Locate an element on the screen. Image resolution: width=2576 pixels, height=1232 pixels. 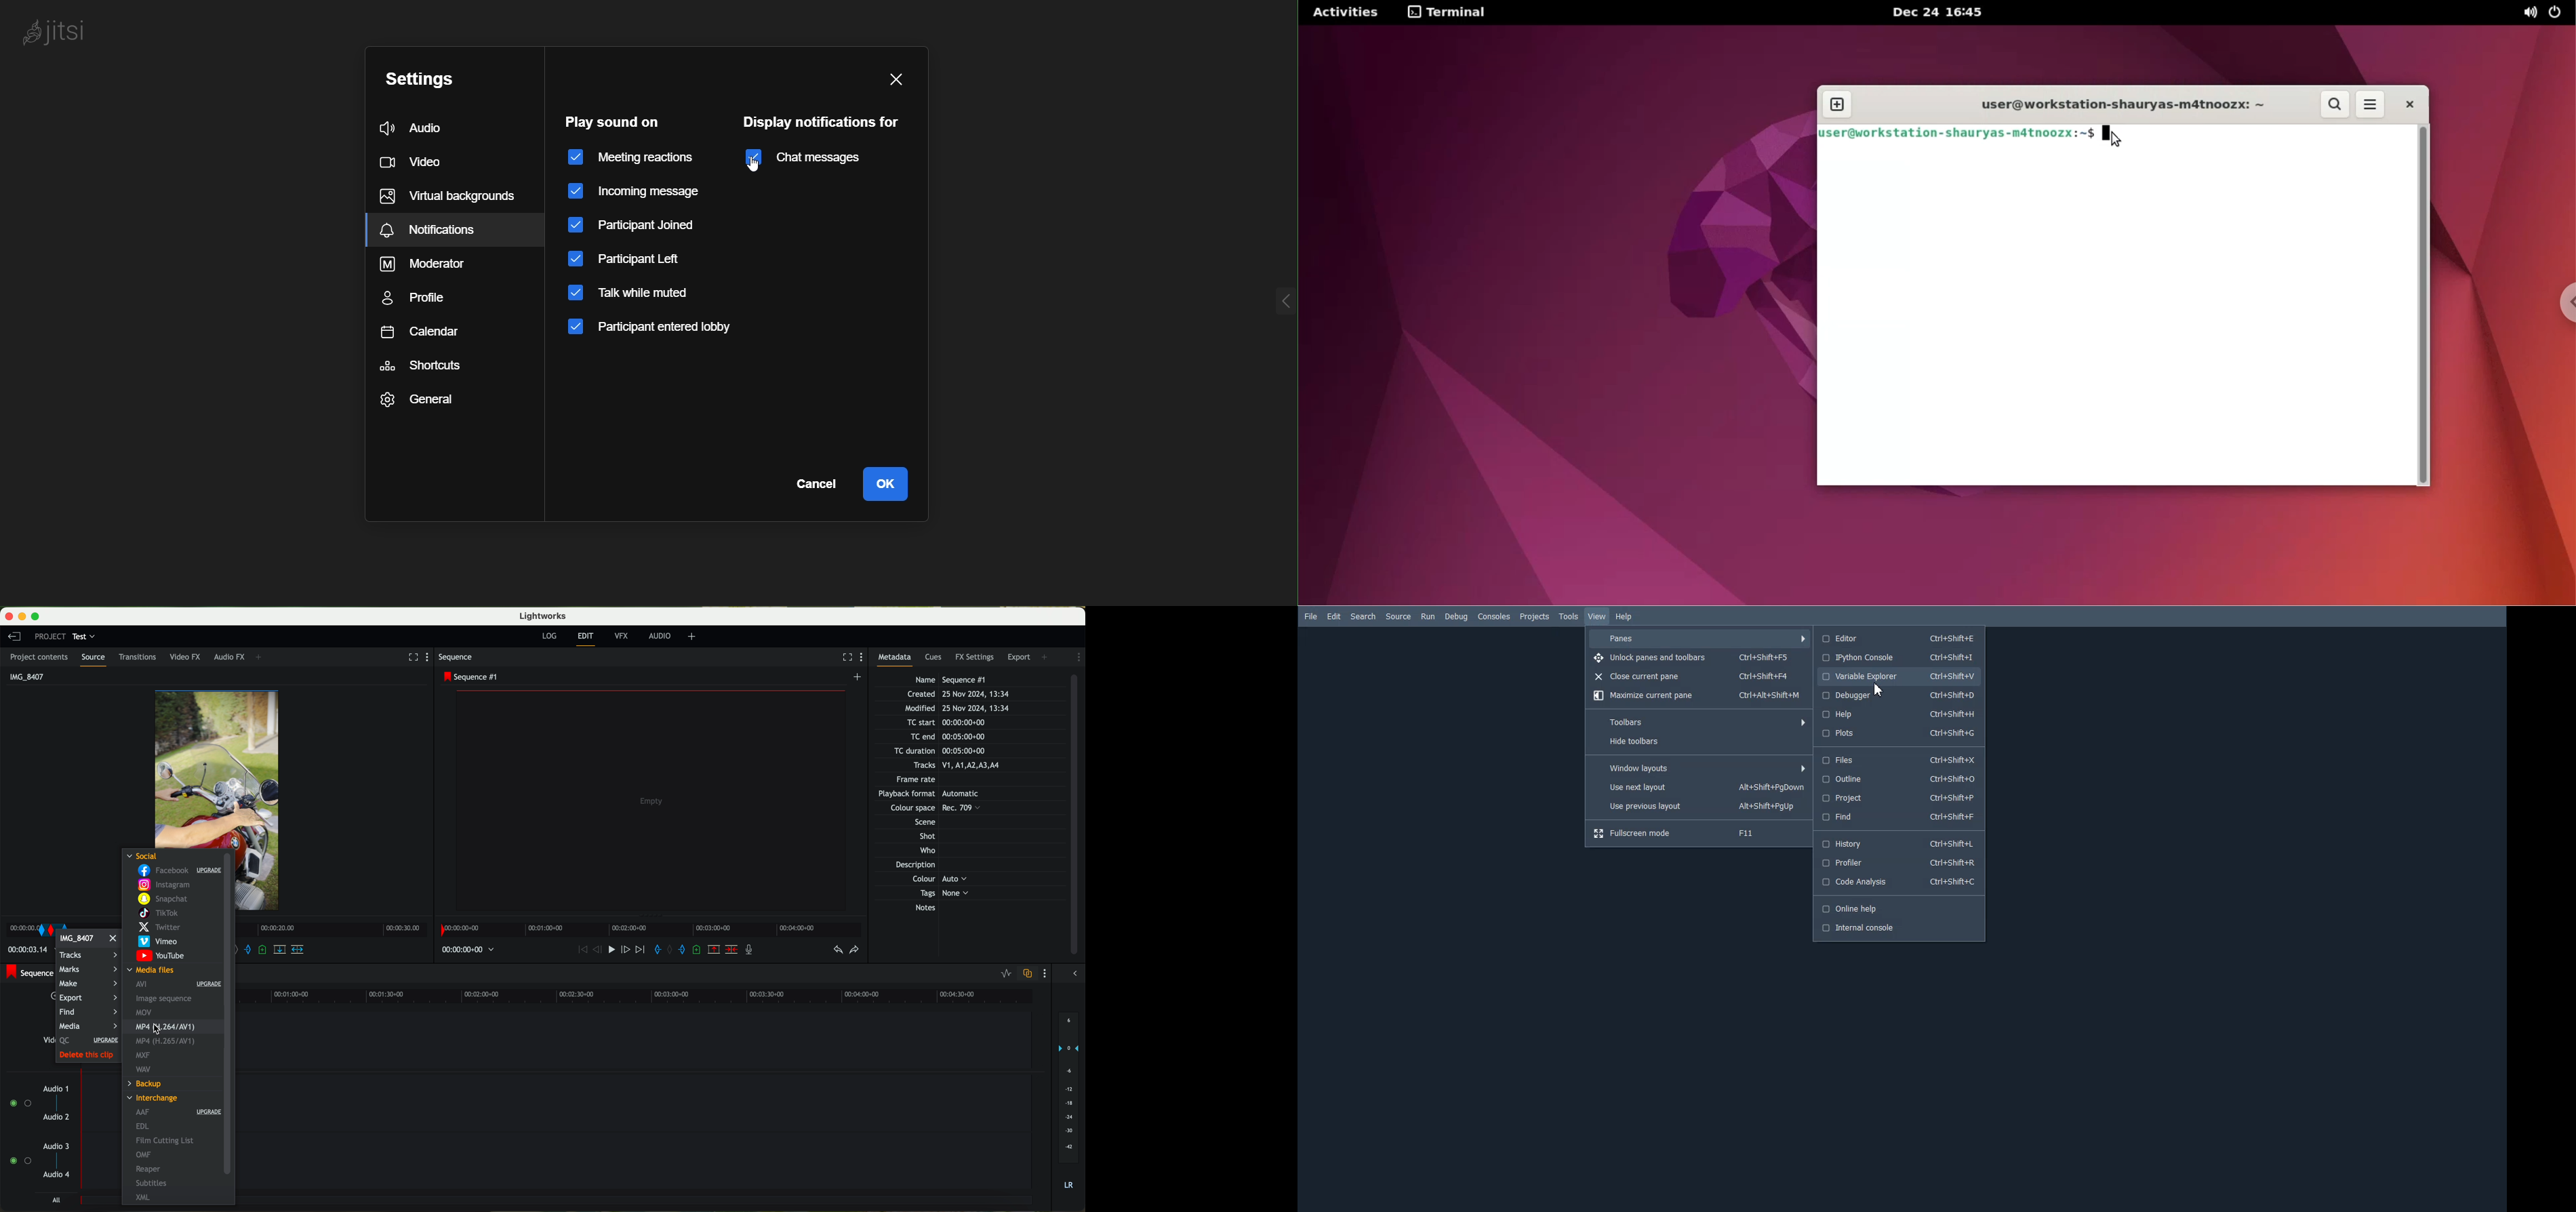
undo is located at coordinates (837, 950).